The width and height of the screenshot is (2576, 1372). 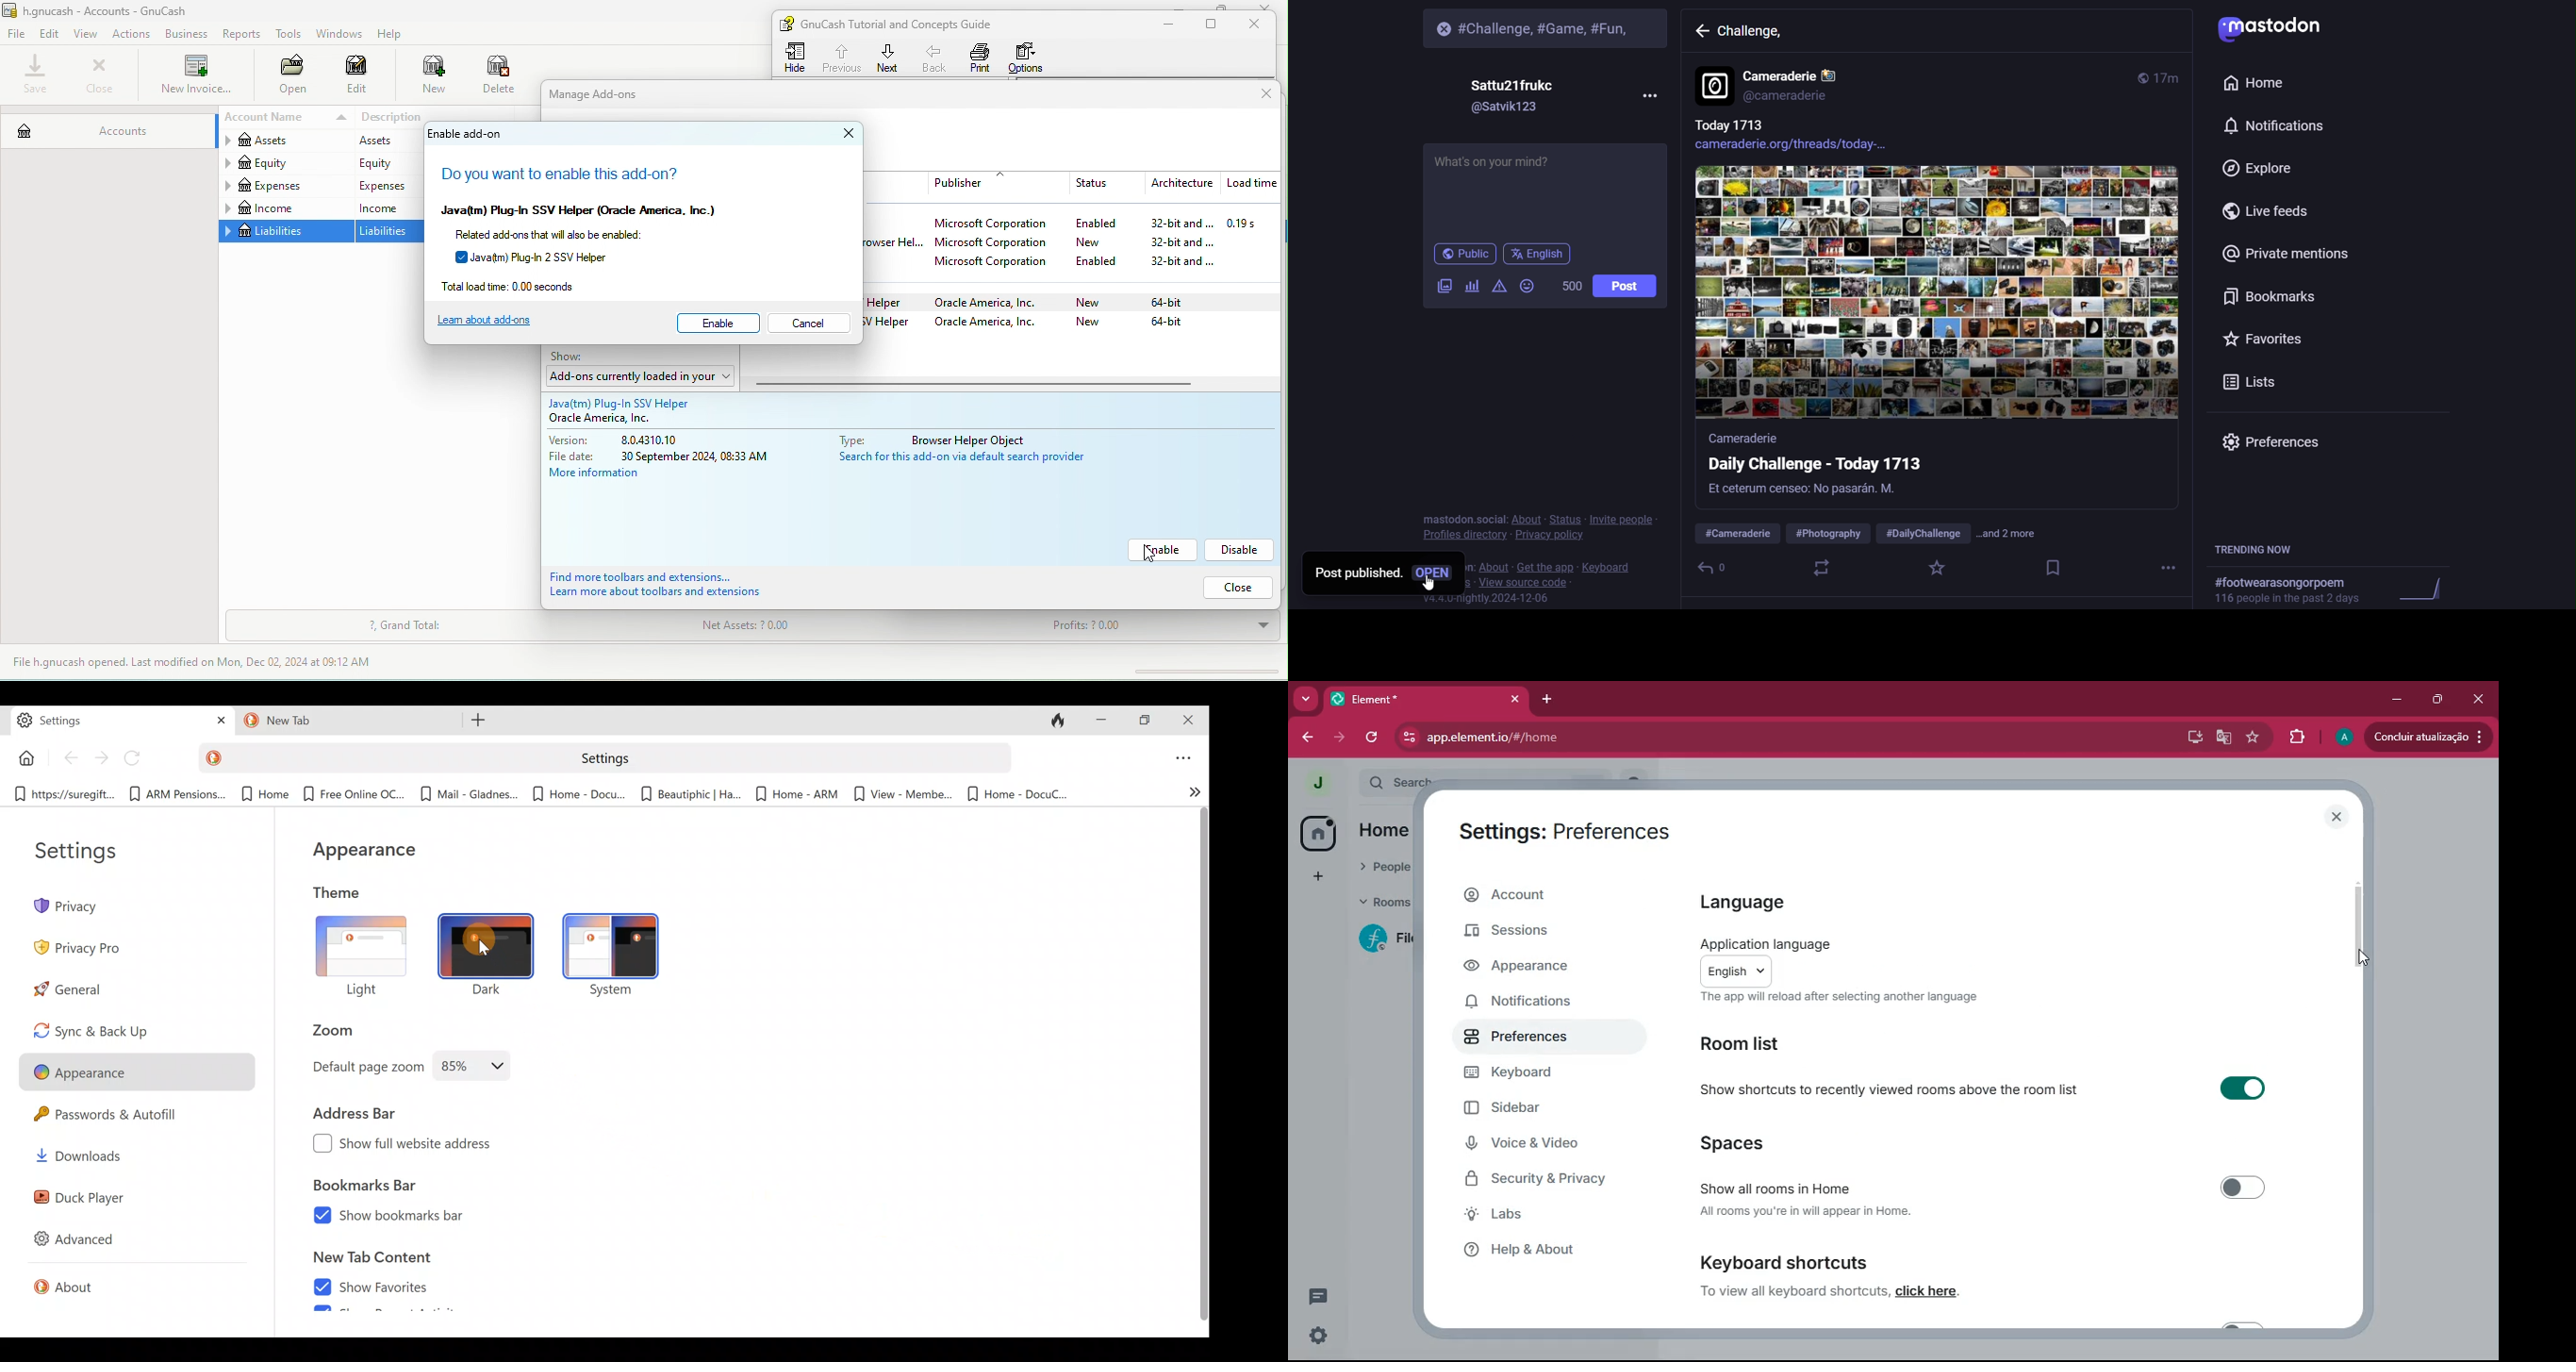 What do you see at coordinates (1058, 720) in the screenshot?
I see `Close tabs and clear data` at bounding box center [1058, 720].